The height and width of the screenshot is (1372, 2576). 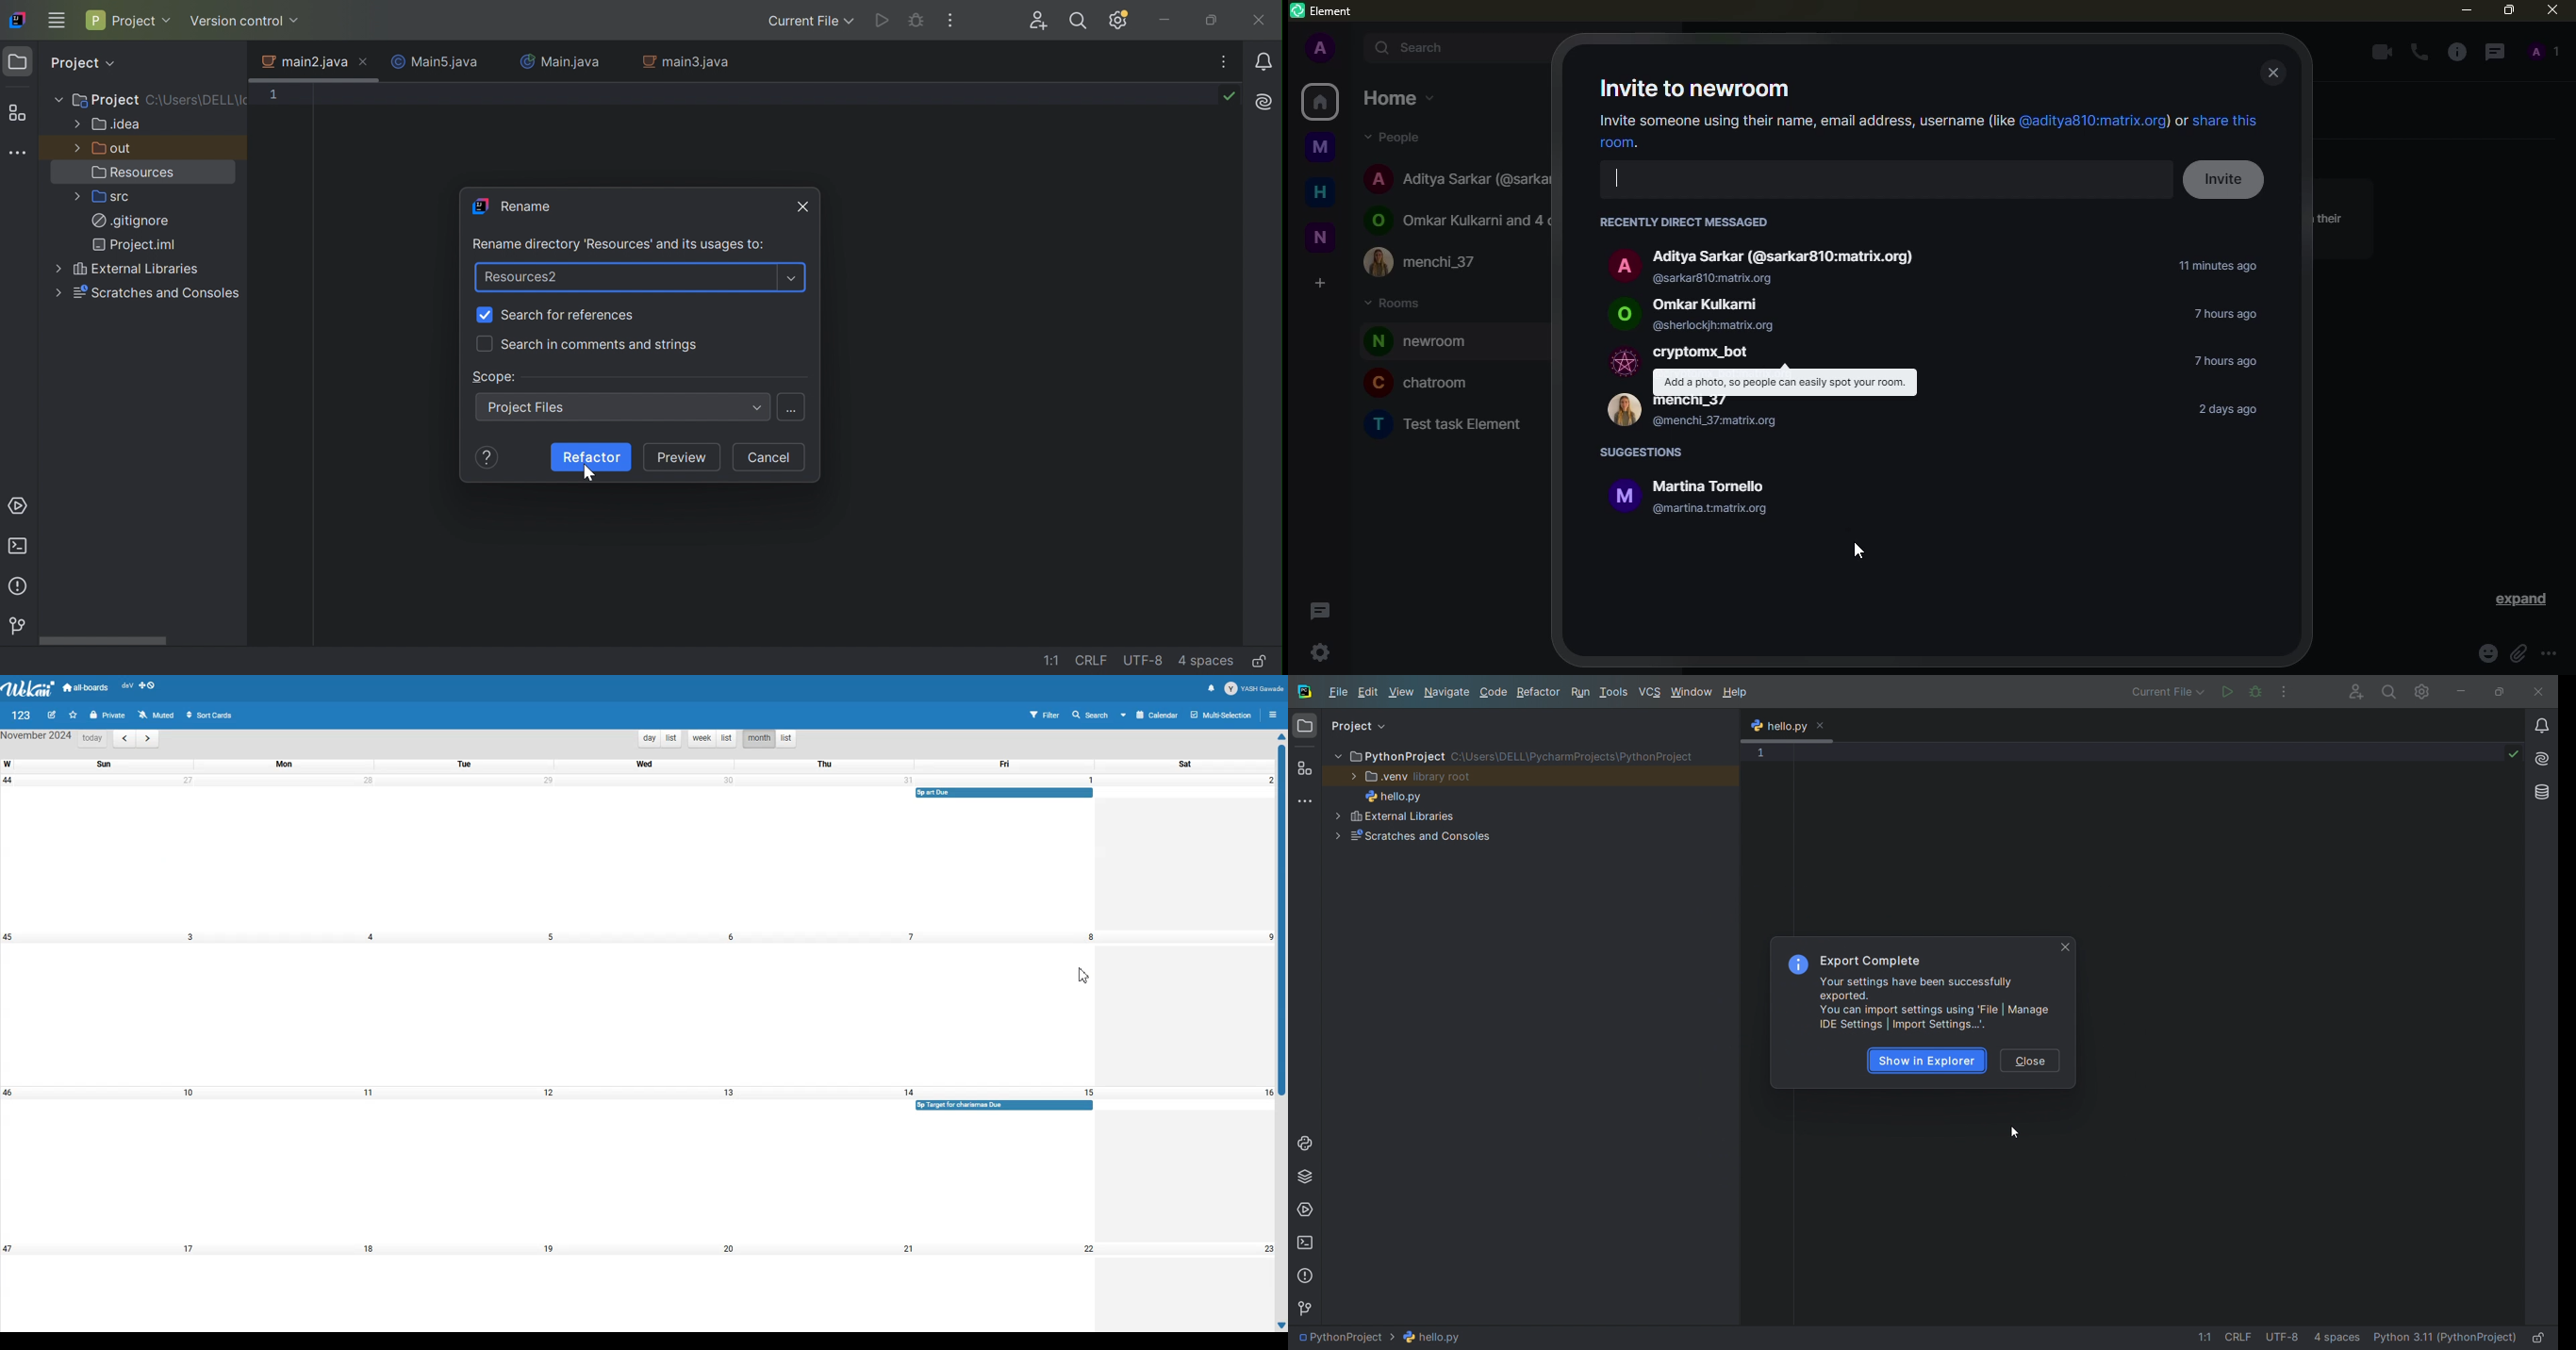 I want to click on cursor, so click(x=1856, y=554).